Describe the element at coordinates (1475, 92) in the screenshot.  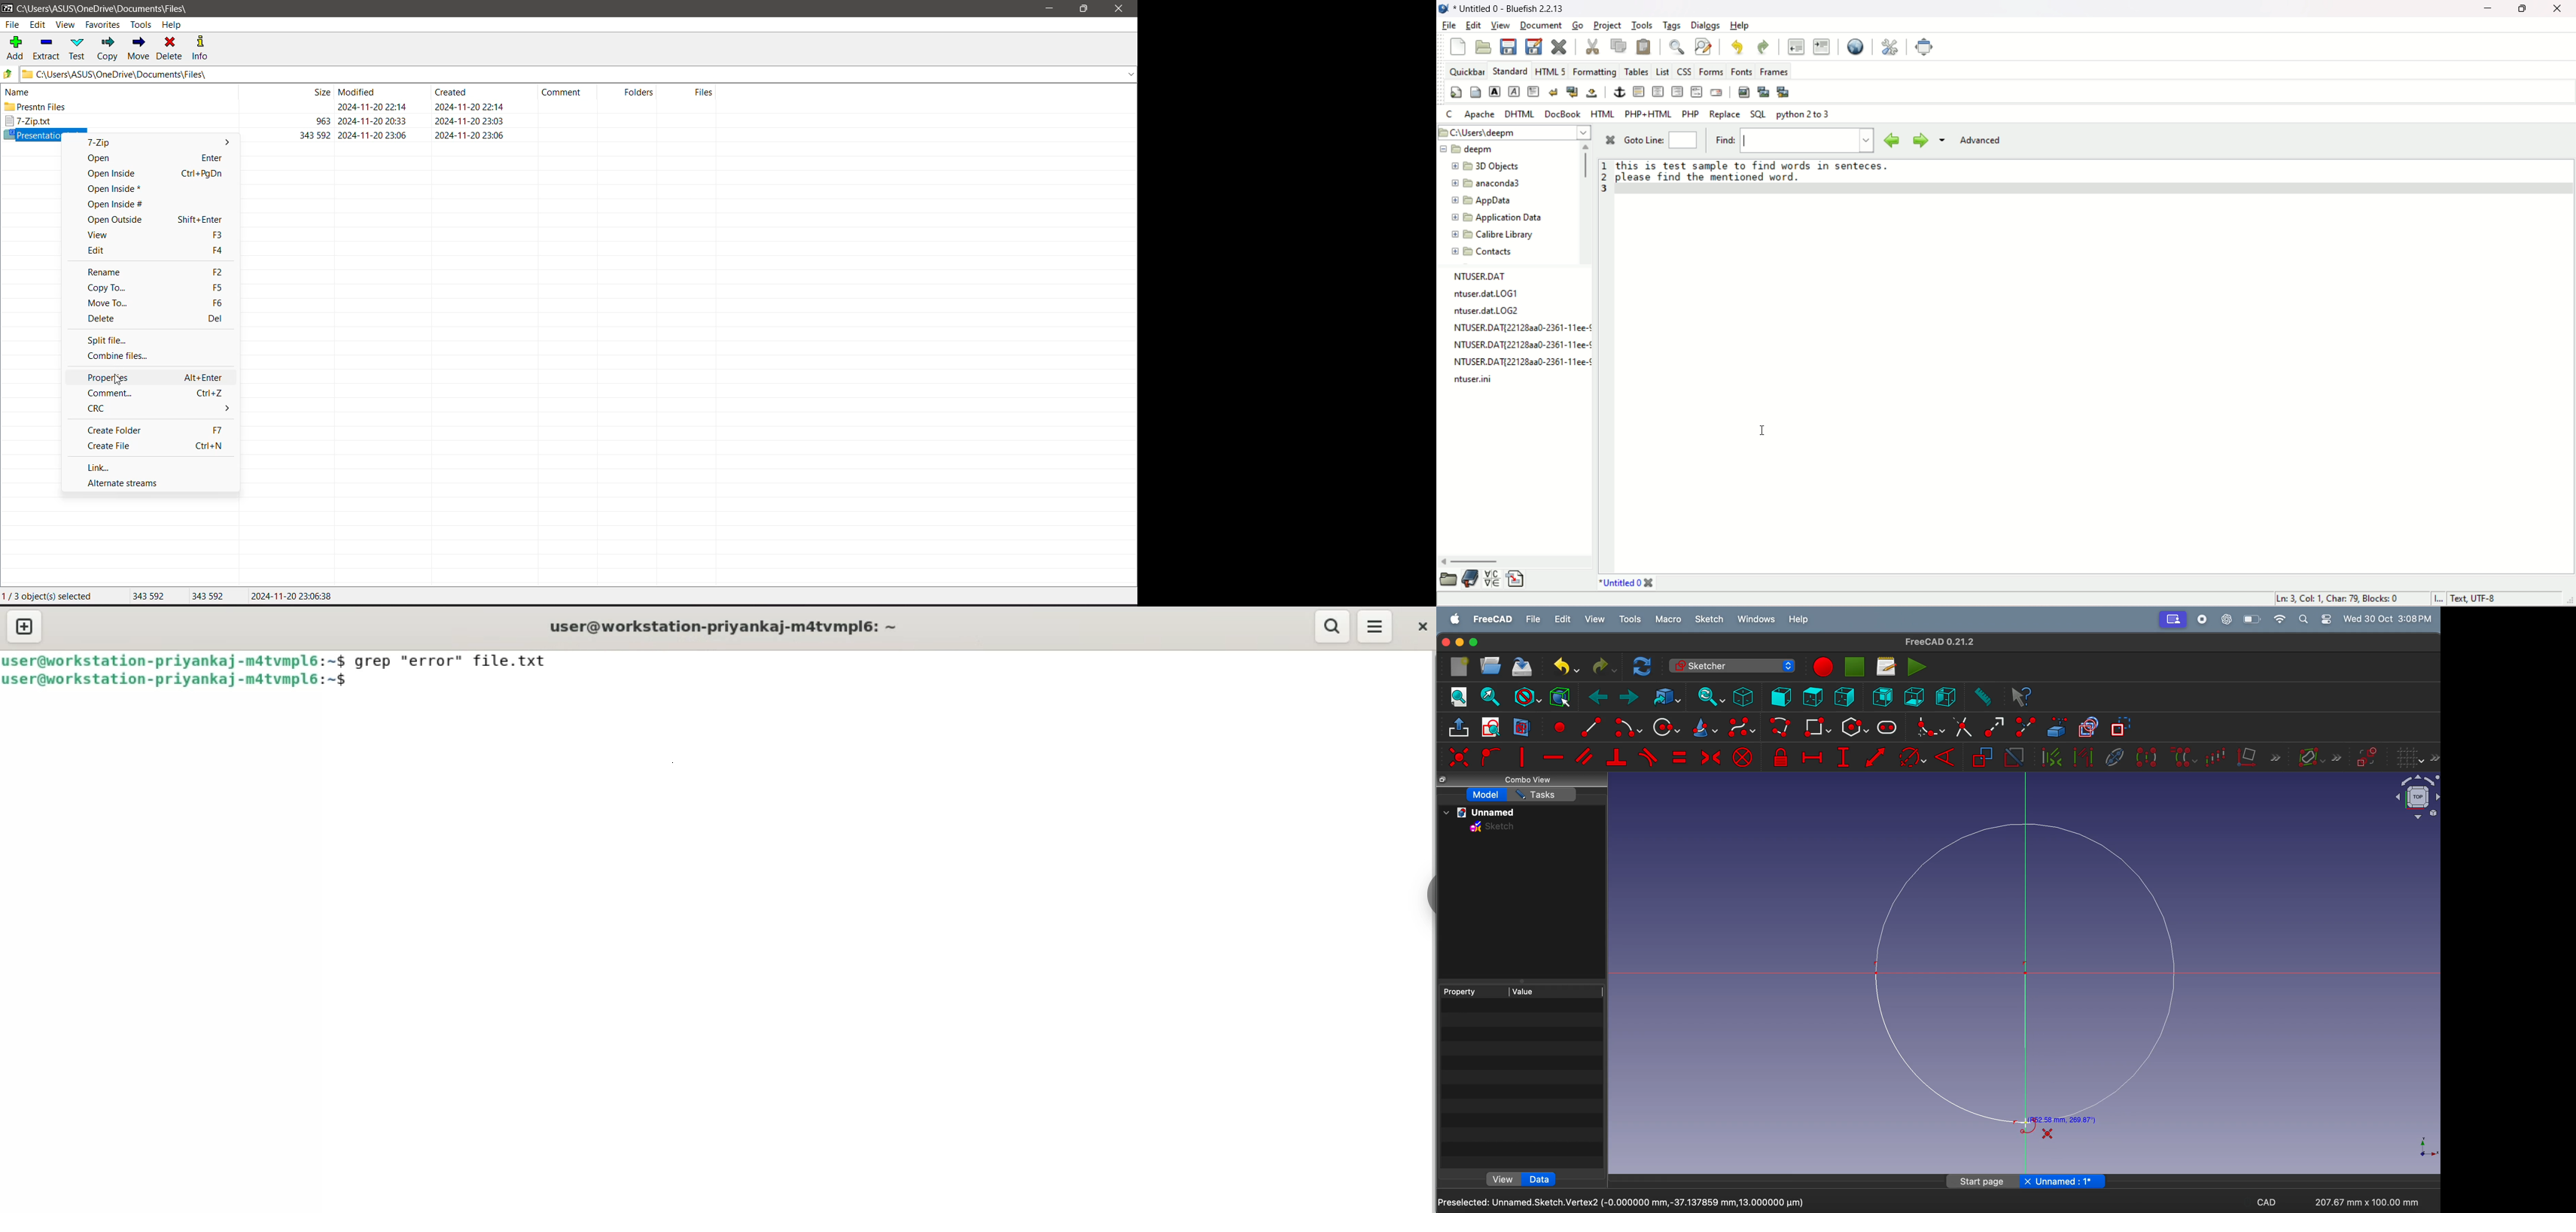
I see `body` at that location.